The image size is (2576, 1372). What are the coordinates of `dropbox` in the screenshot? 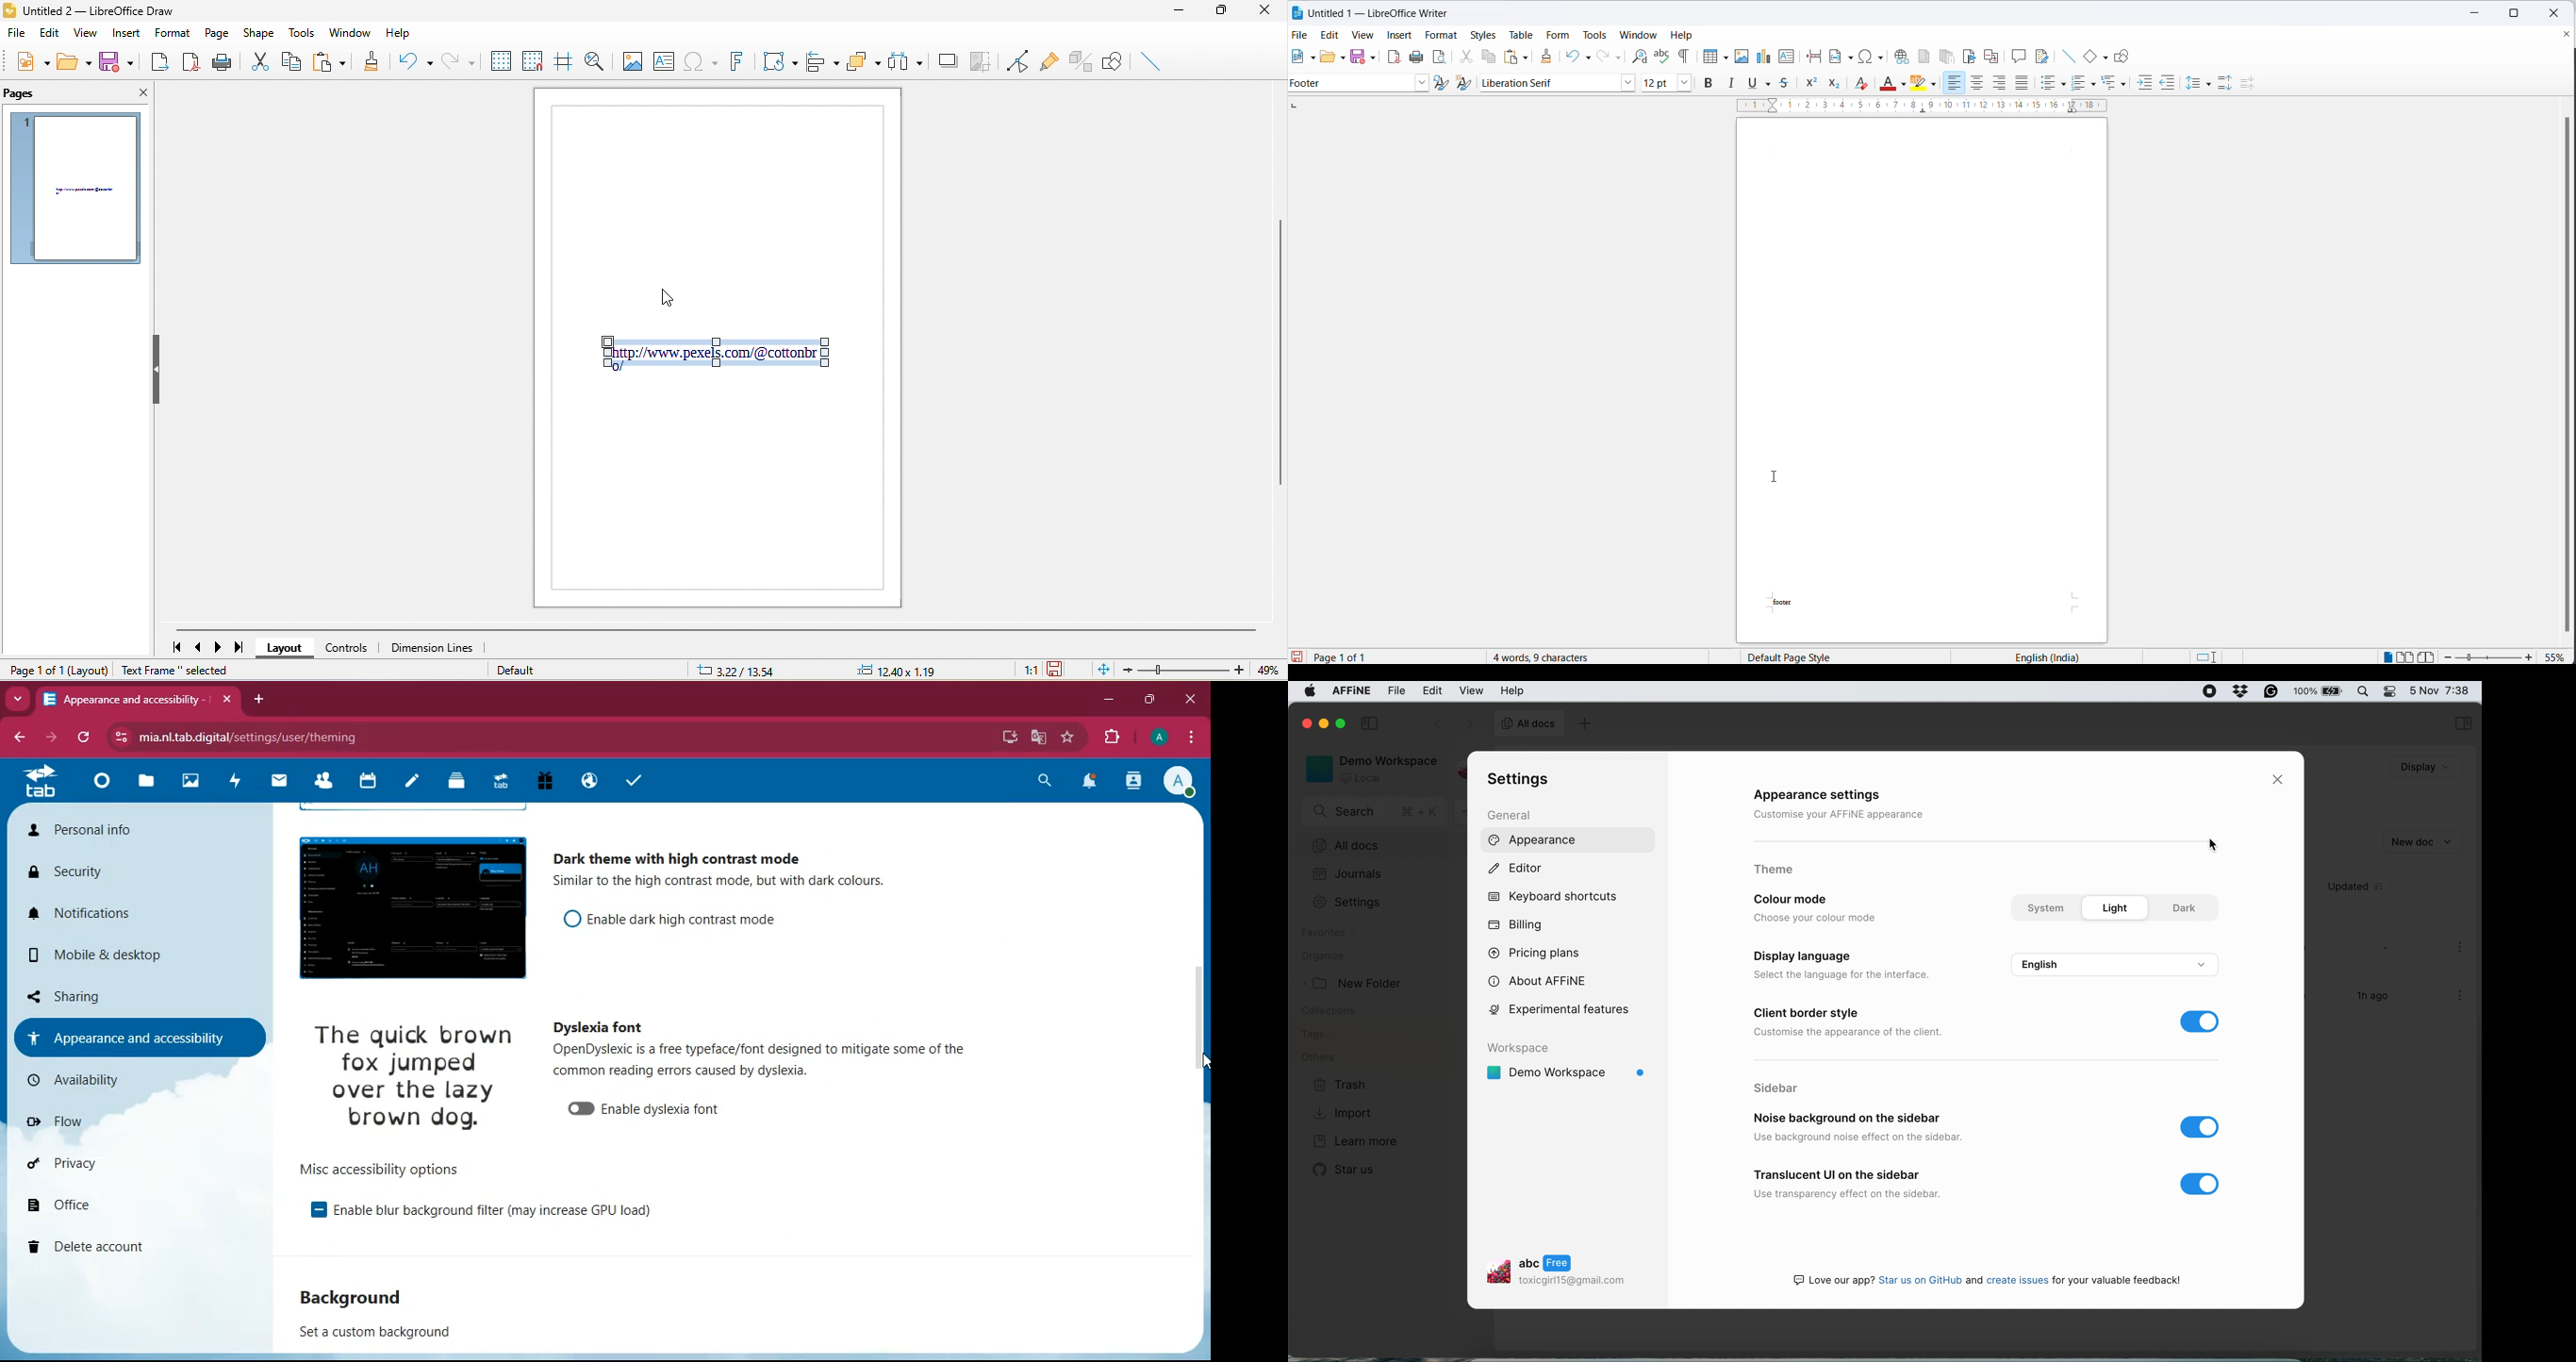 It's located at (2242, 691).